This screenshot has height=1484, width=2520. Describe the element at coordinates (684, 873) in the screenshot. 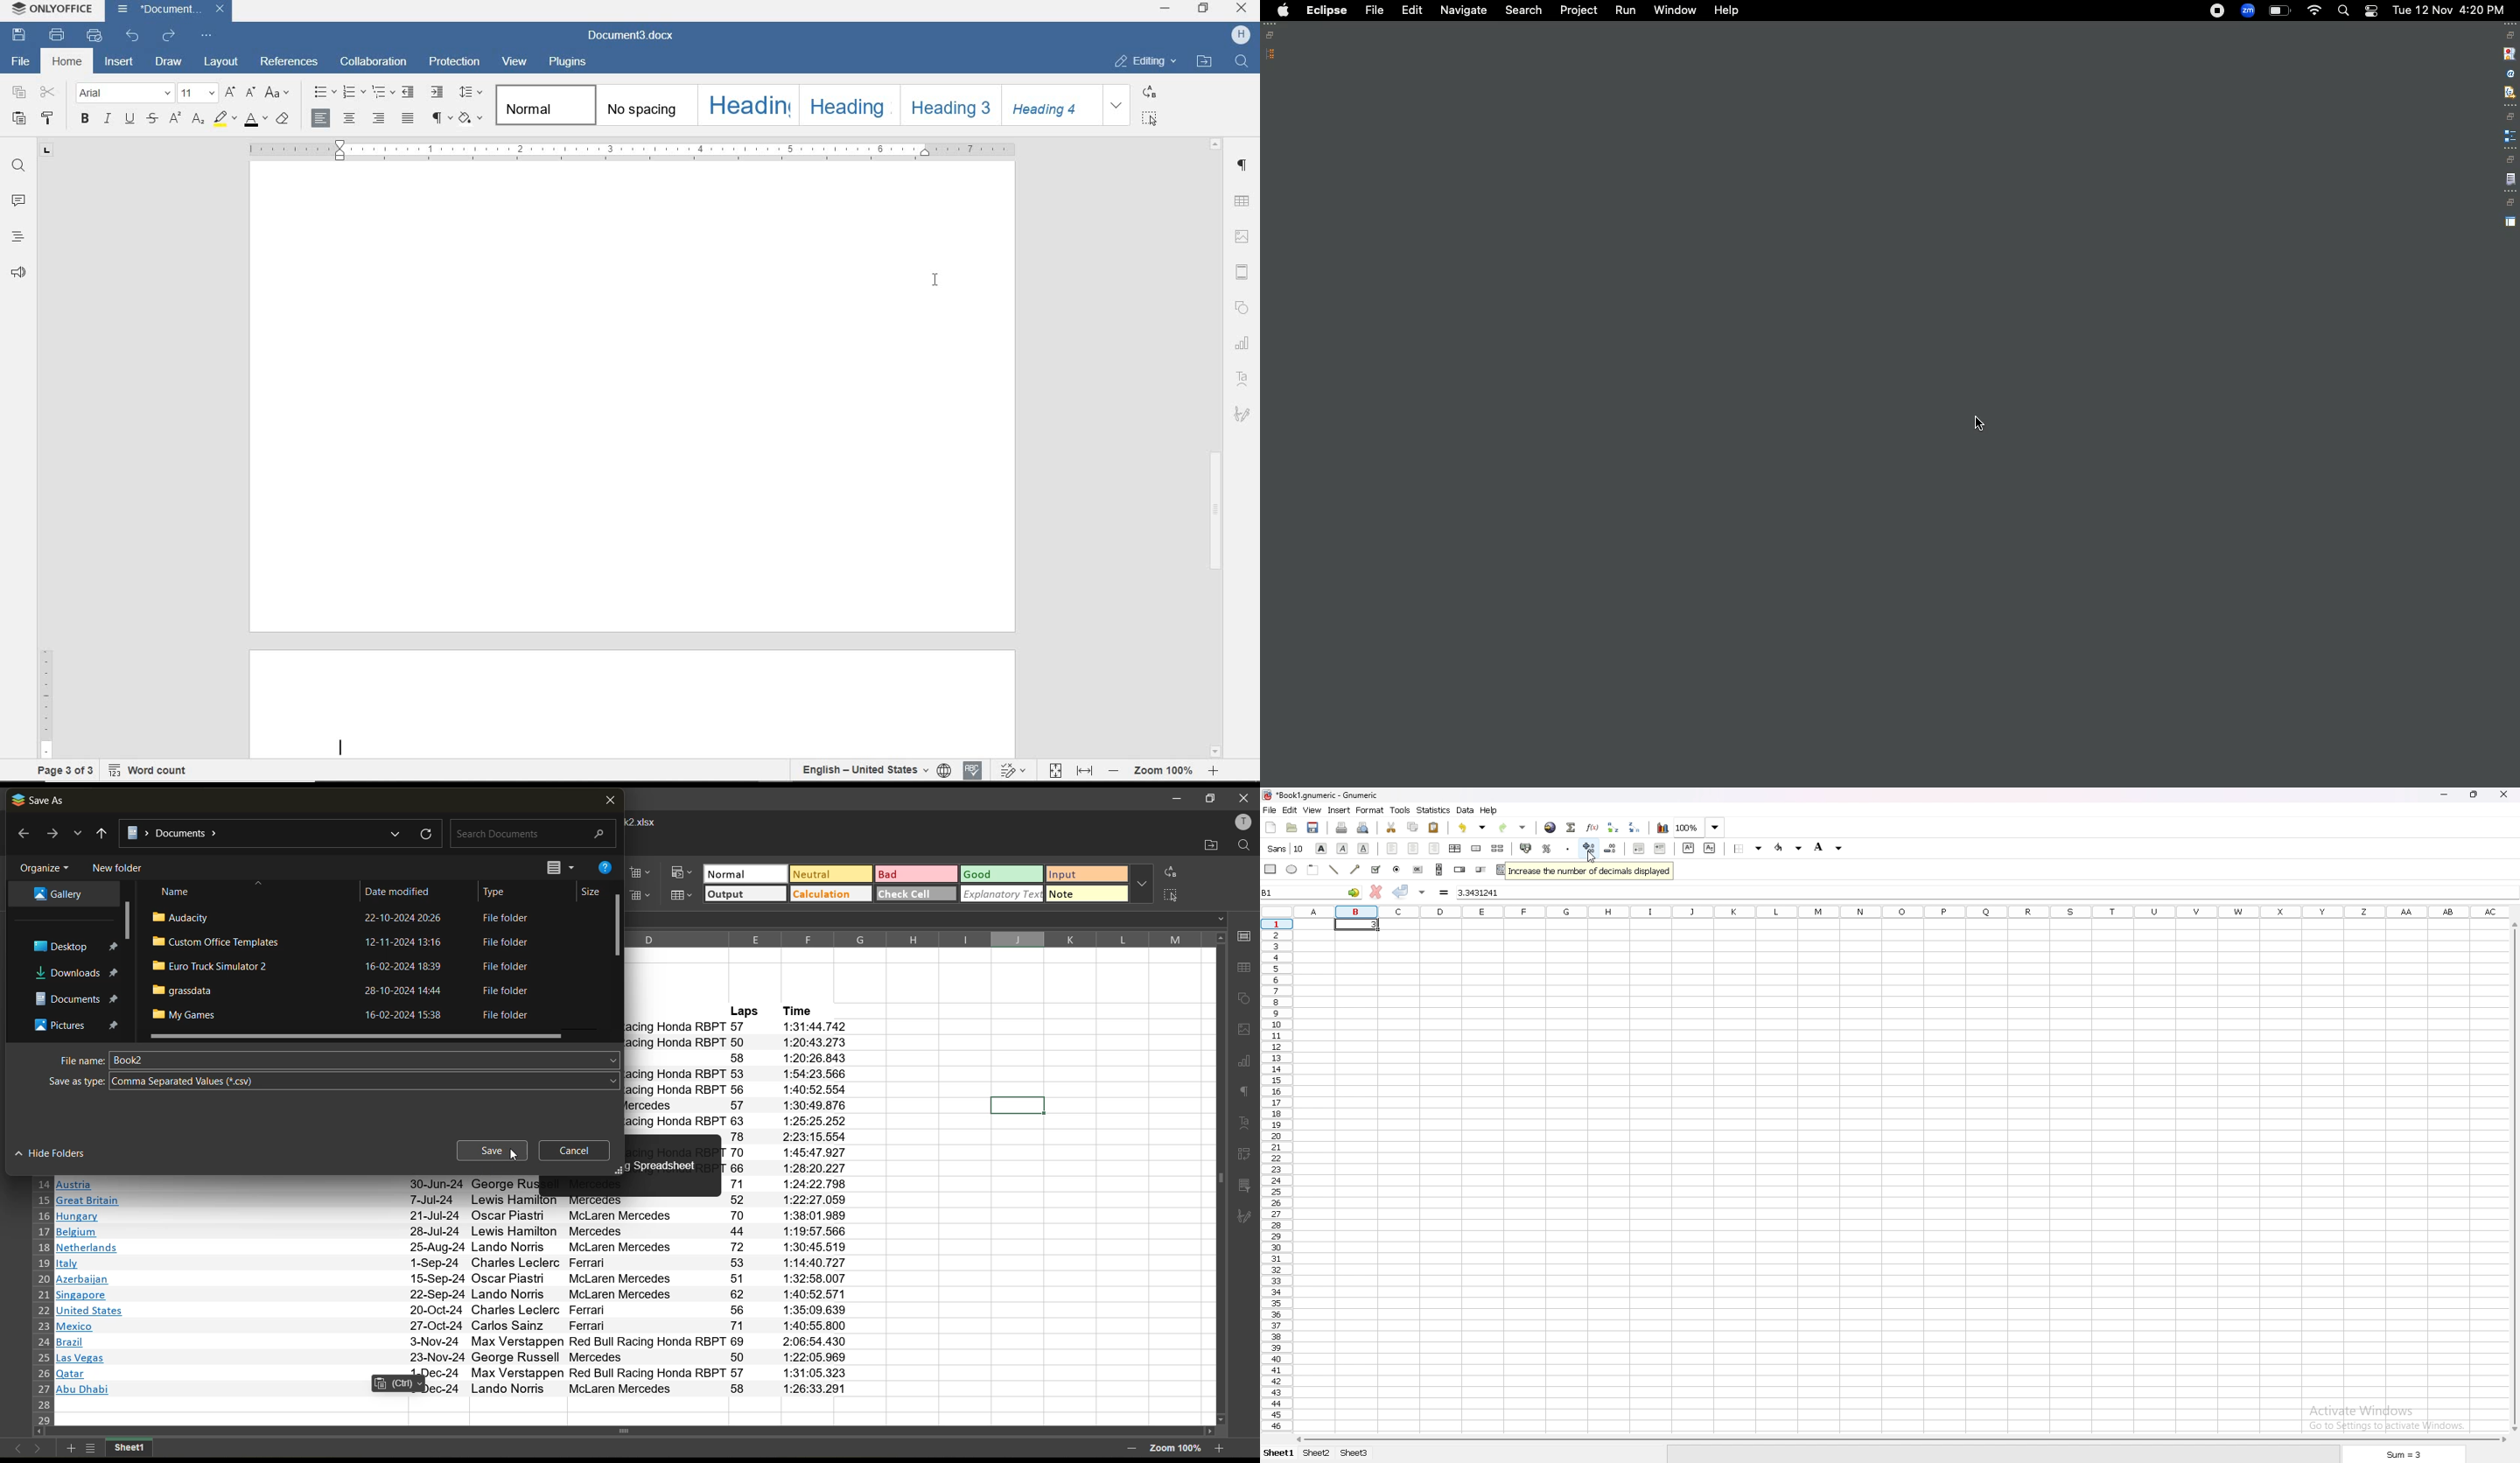

I see `conditional formatting` at that location.